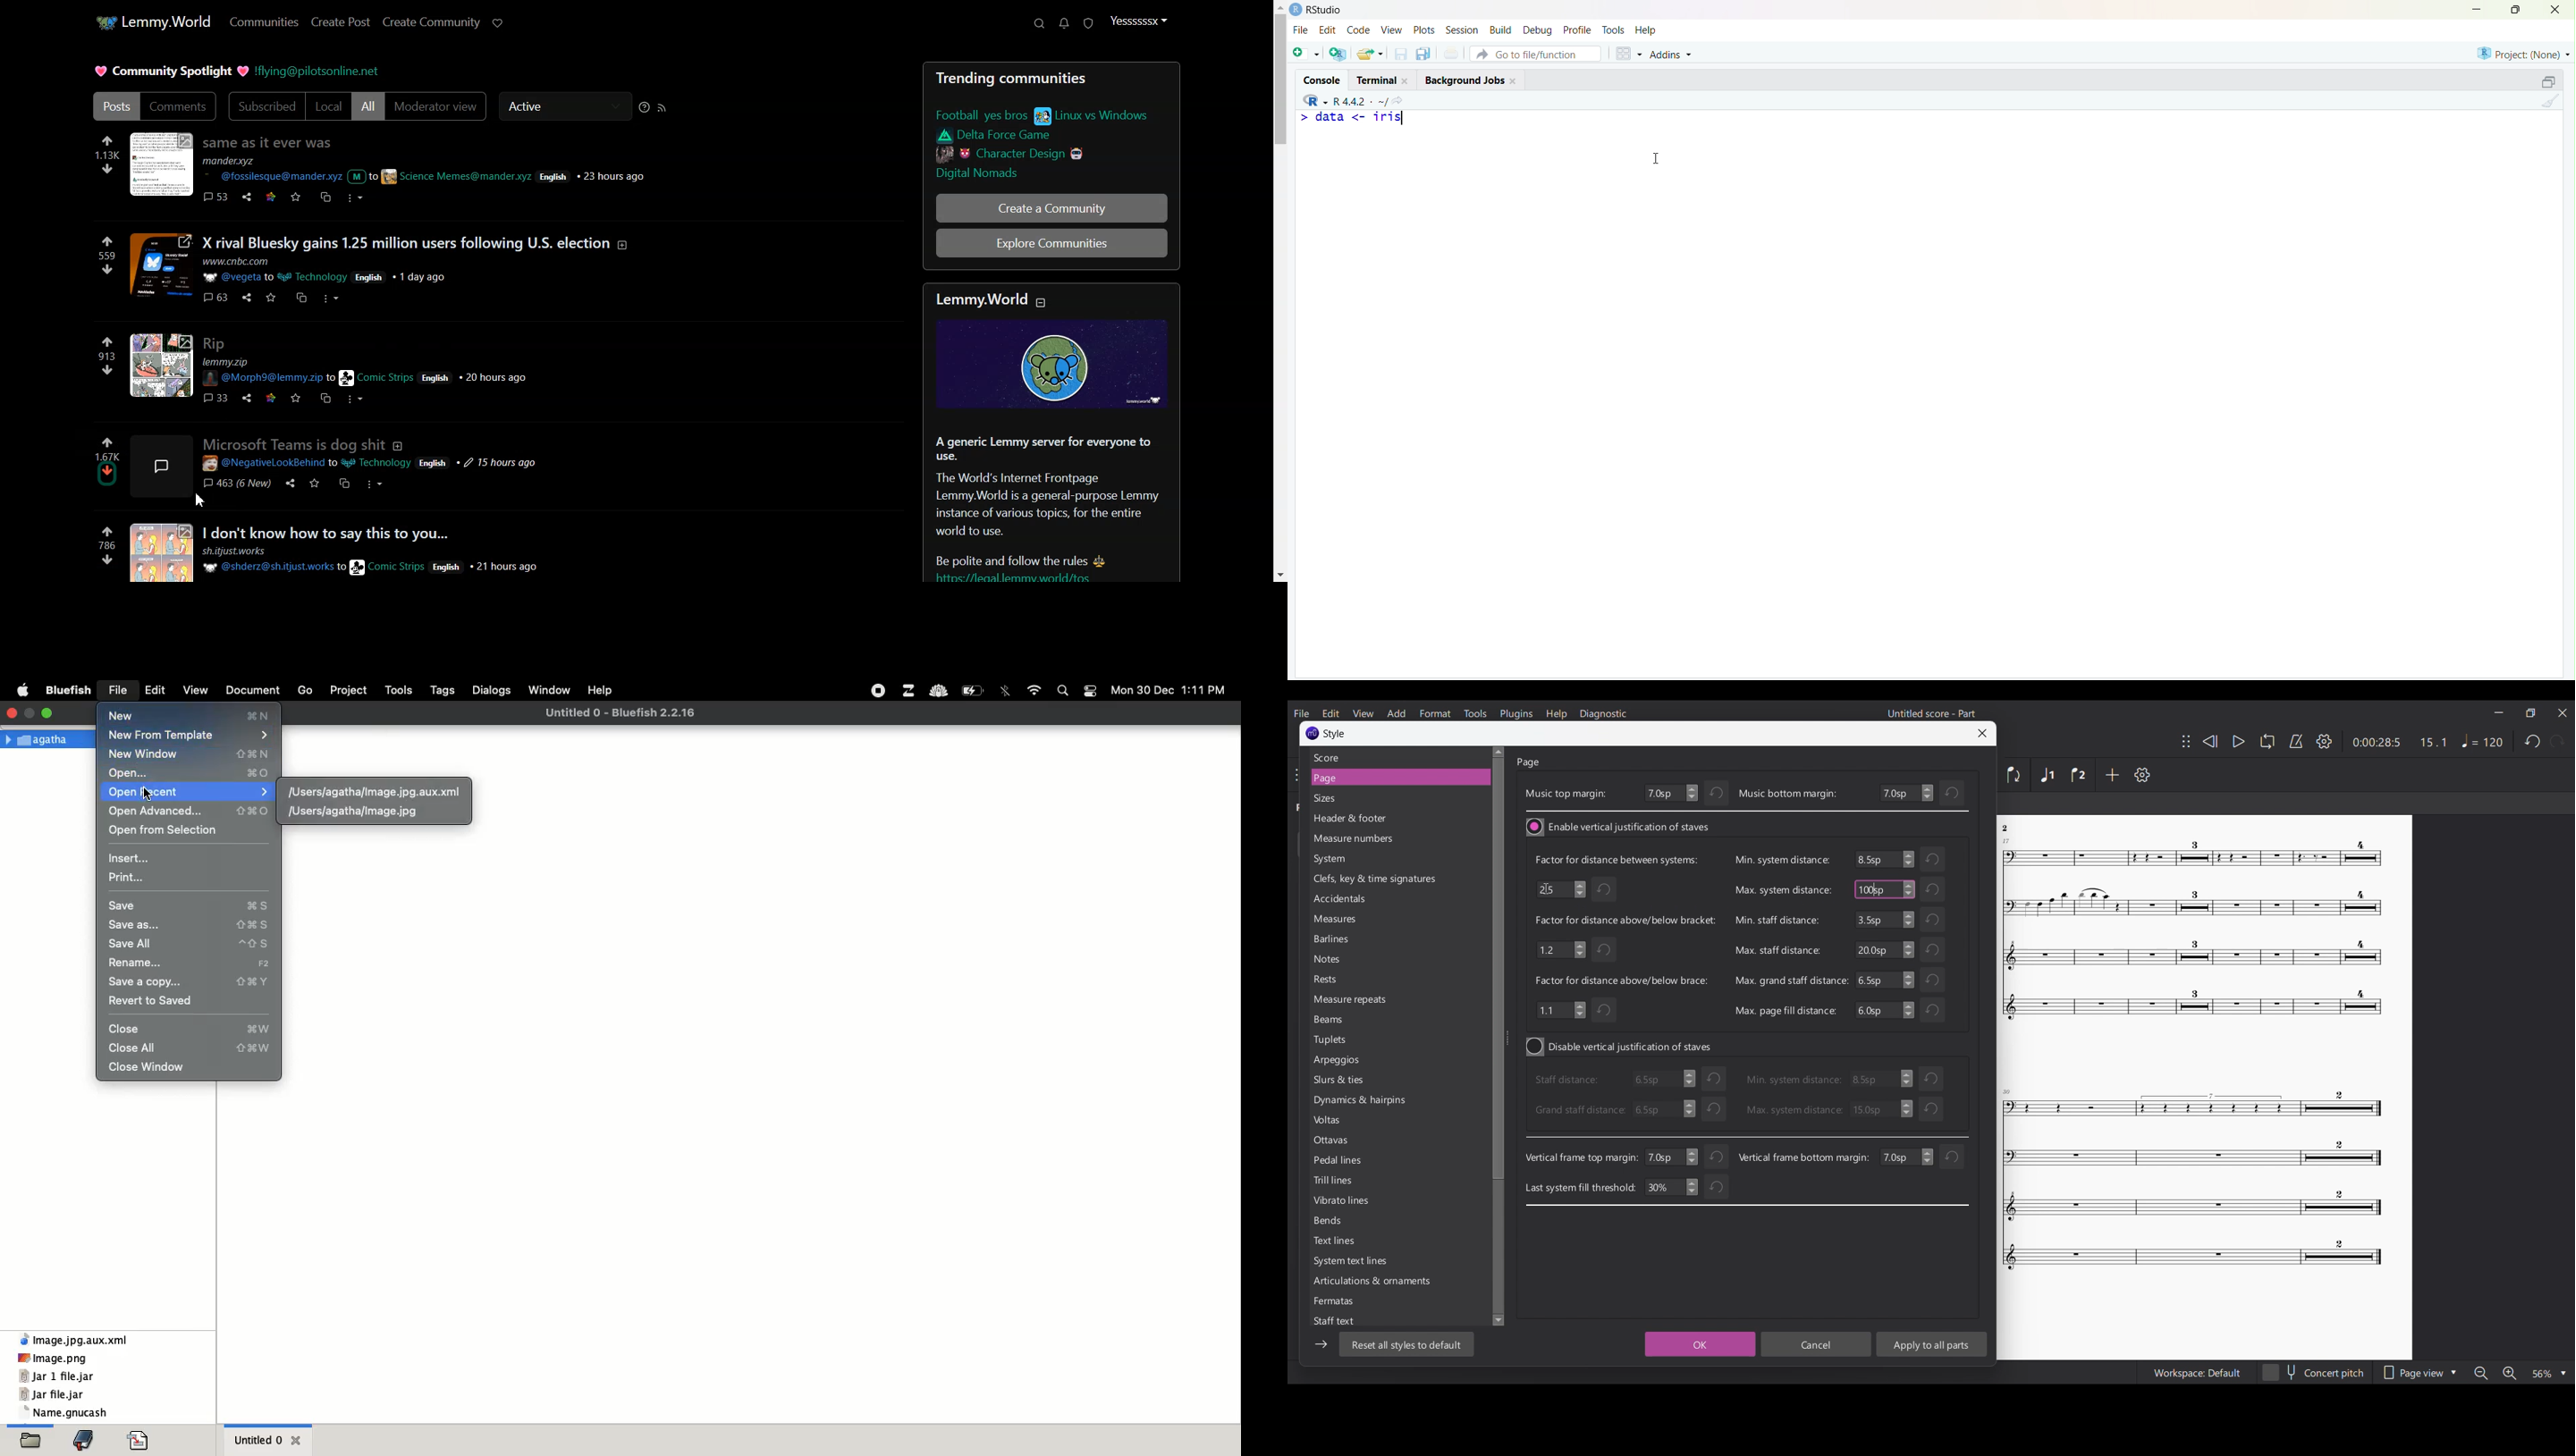 The width and height of the screenshot is (2576, 1456). I want to click on Undo, so click(1607, 1011).